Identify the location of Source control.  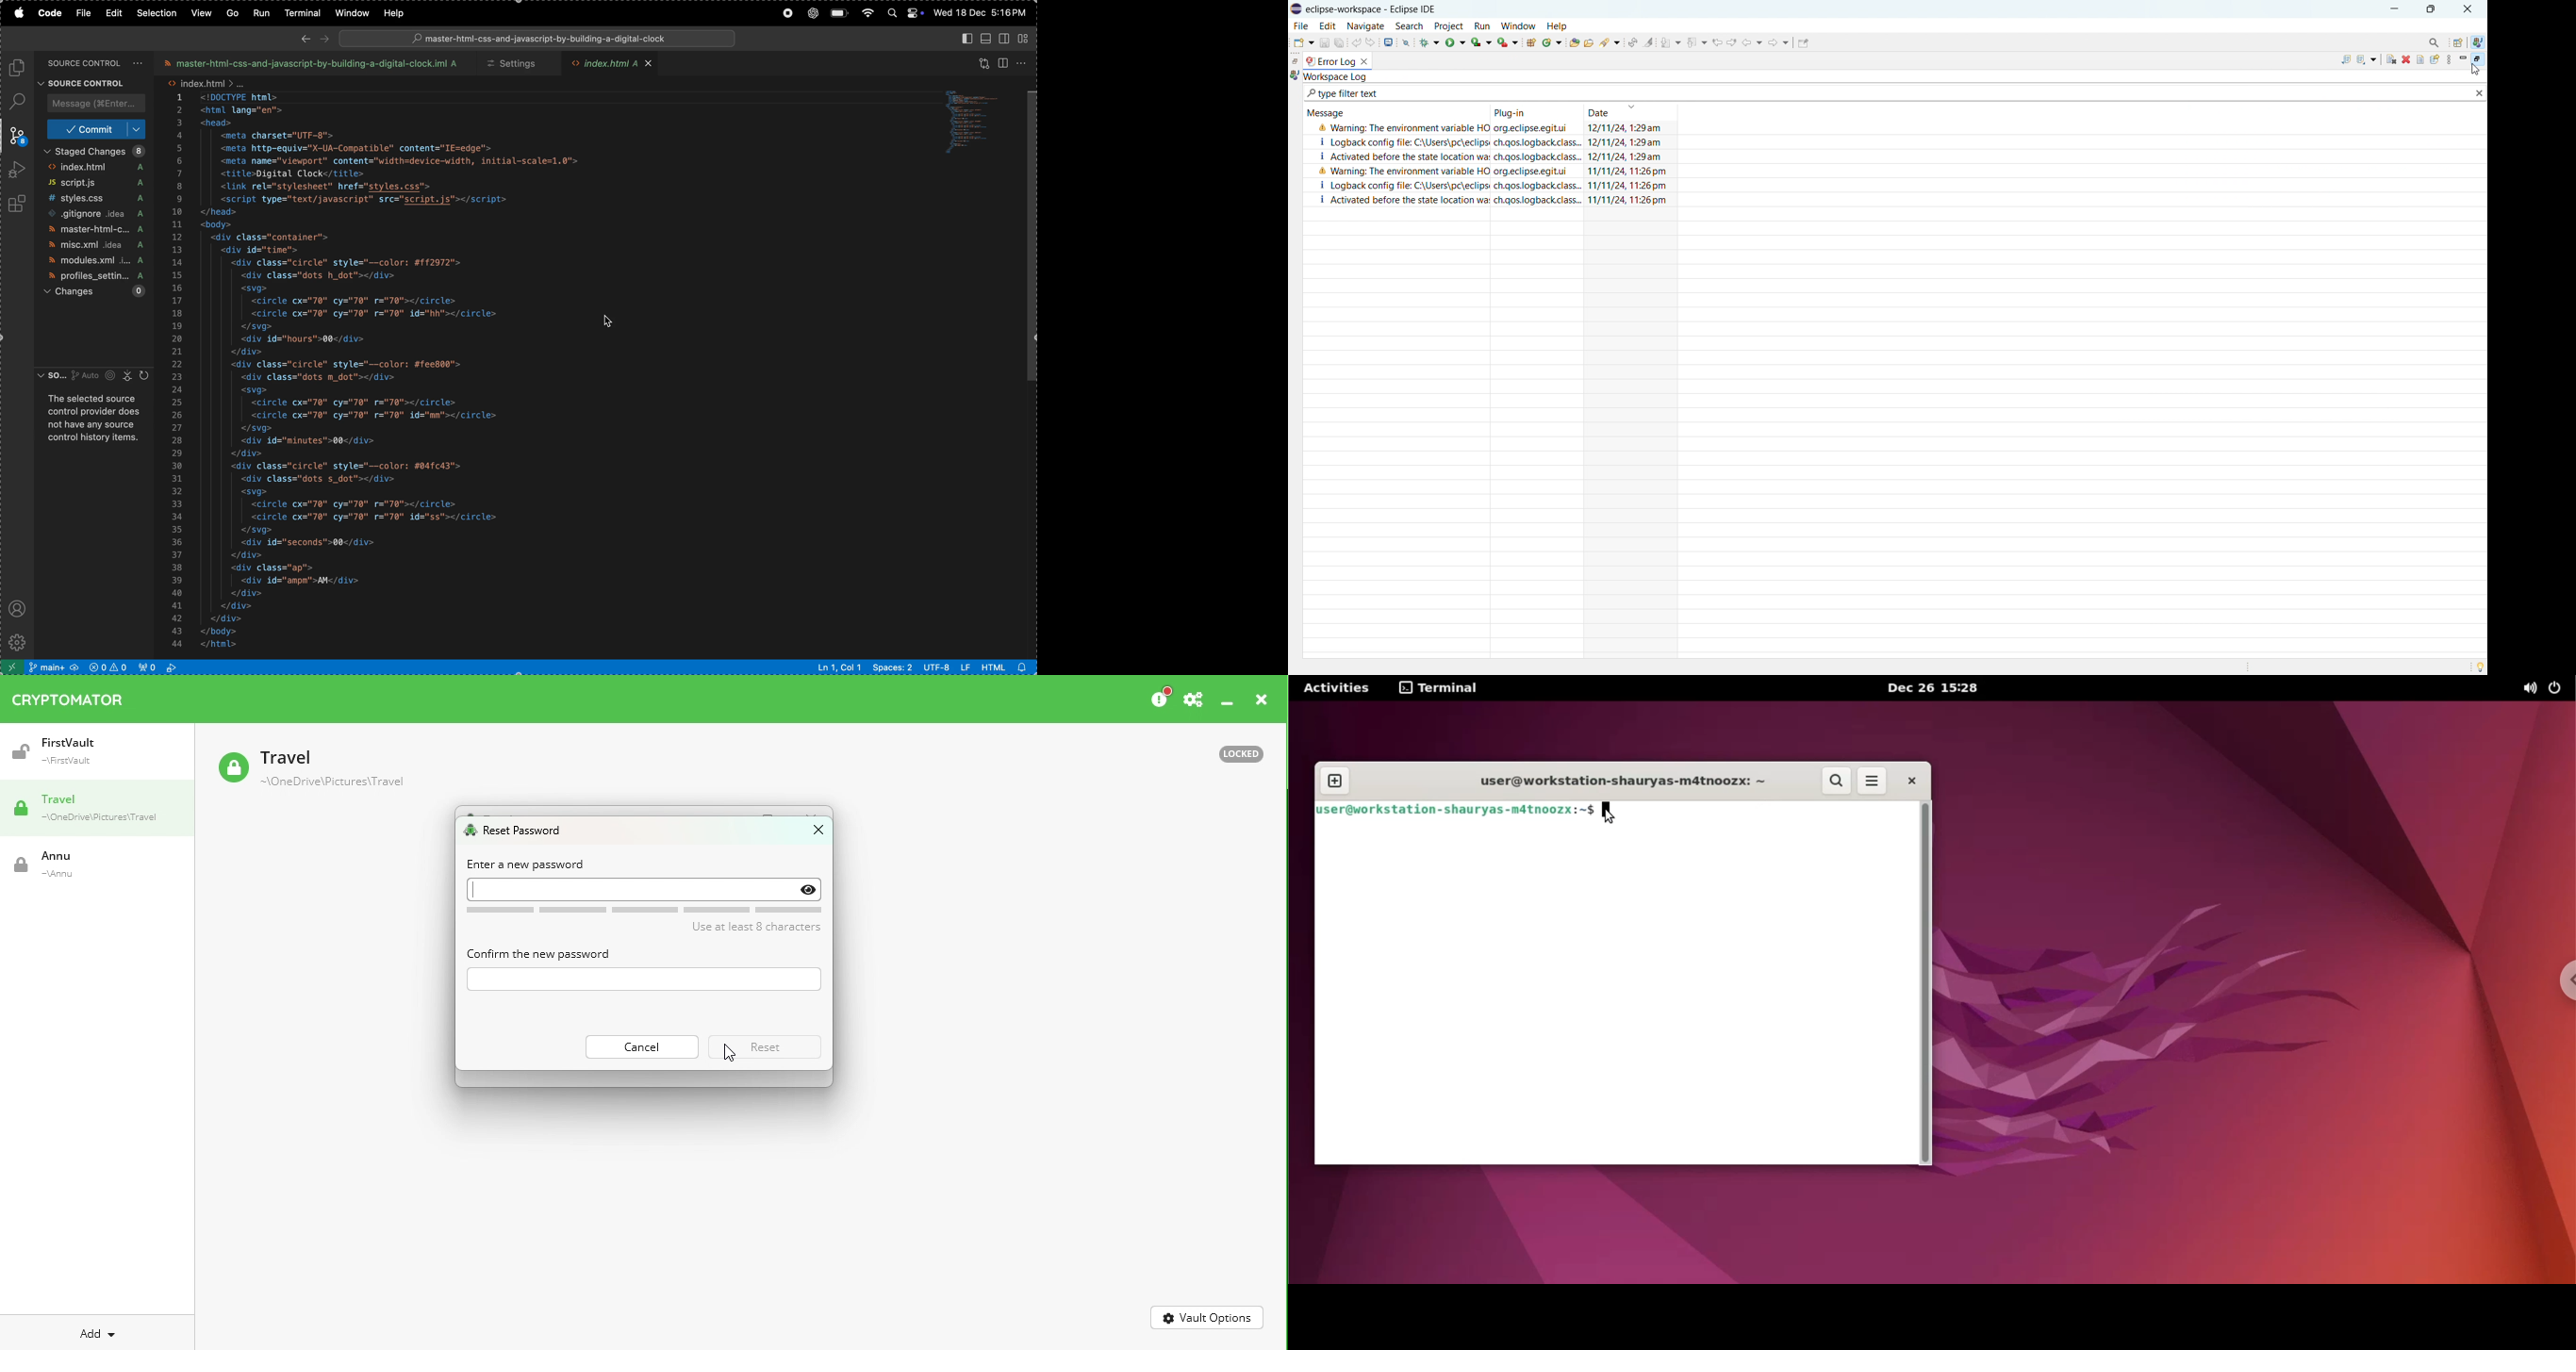
(86, 82).